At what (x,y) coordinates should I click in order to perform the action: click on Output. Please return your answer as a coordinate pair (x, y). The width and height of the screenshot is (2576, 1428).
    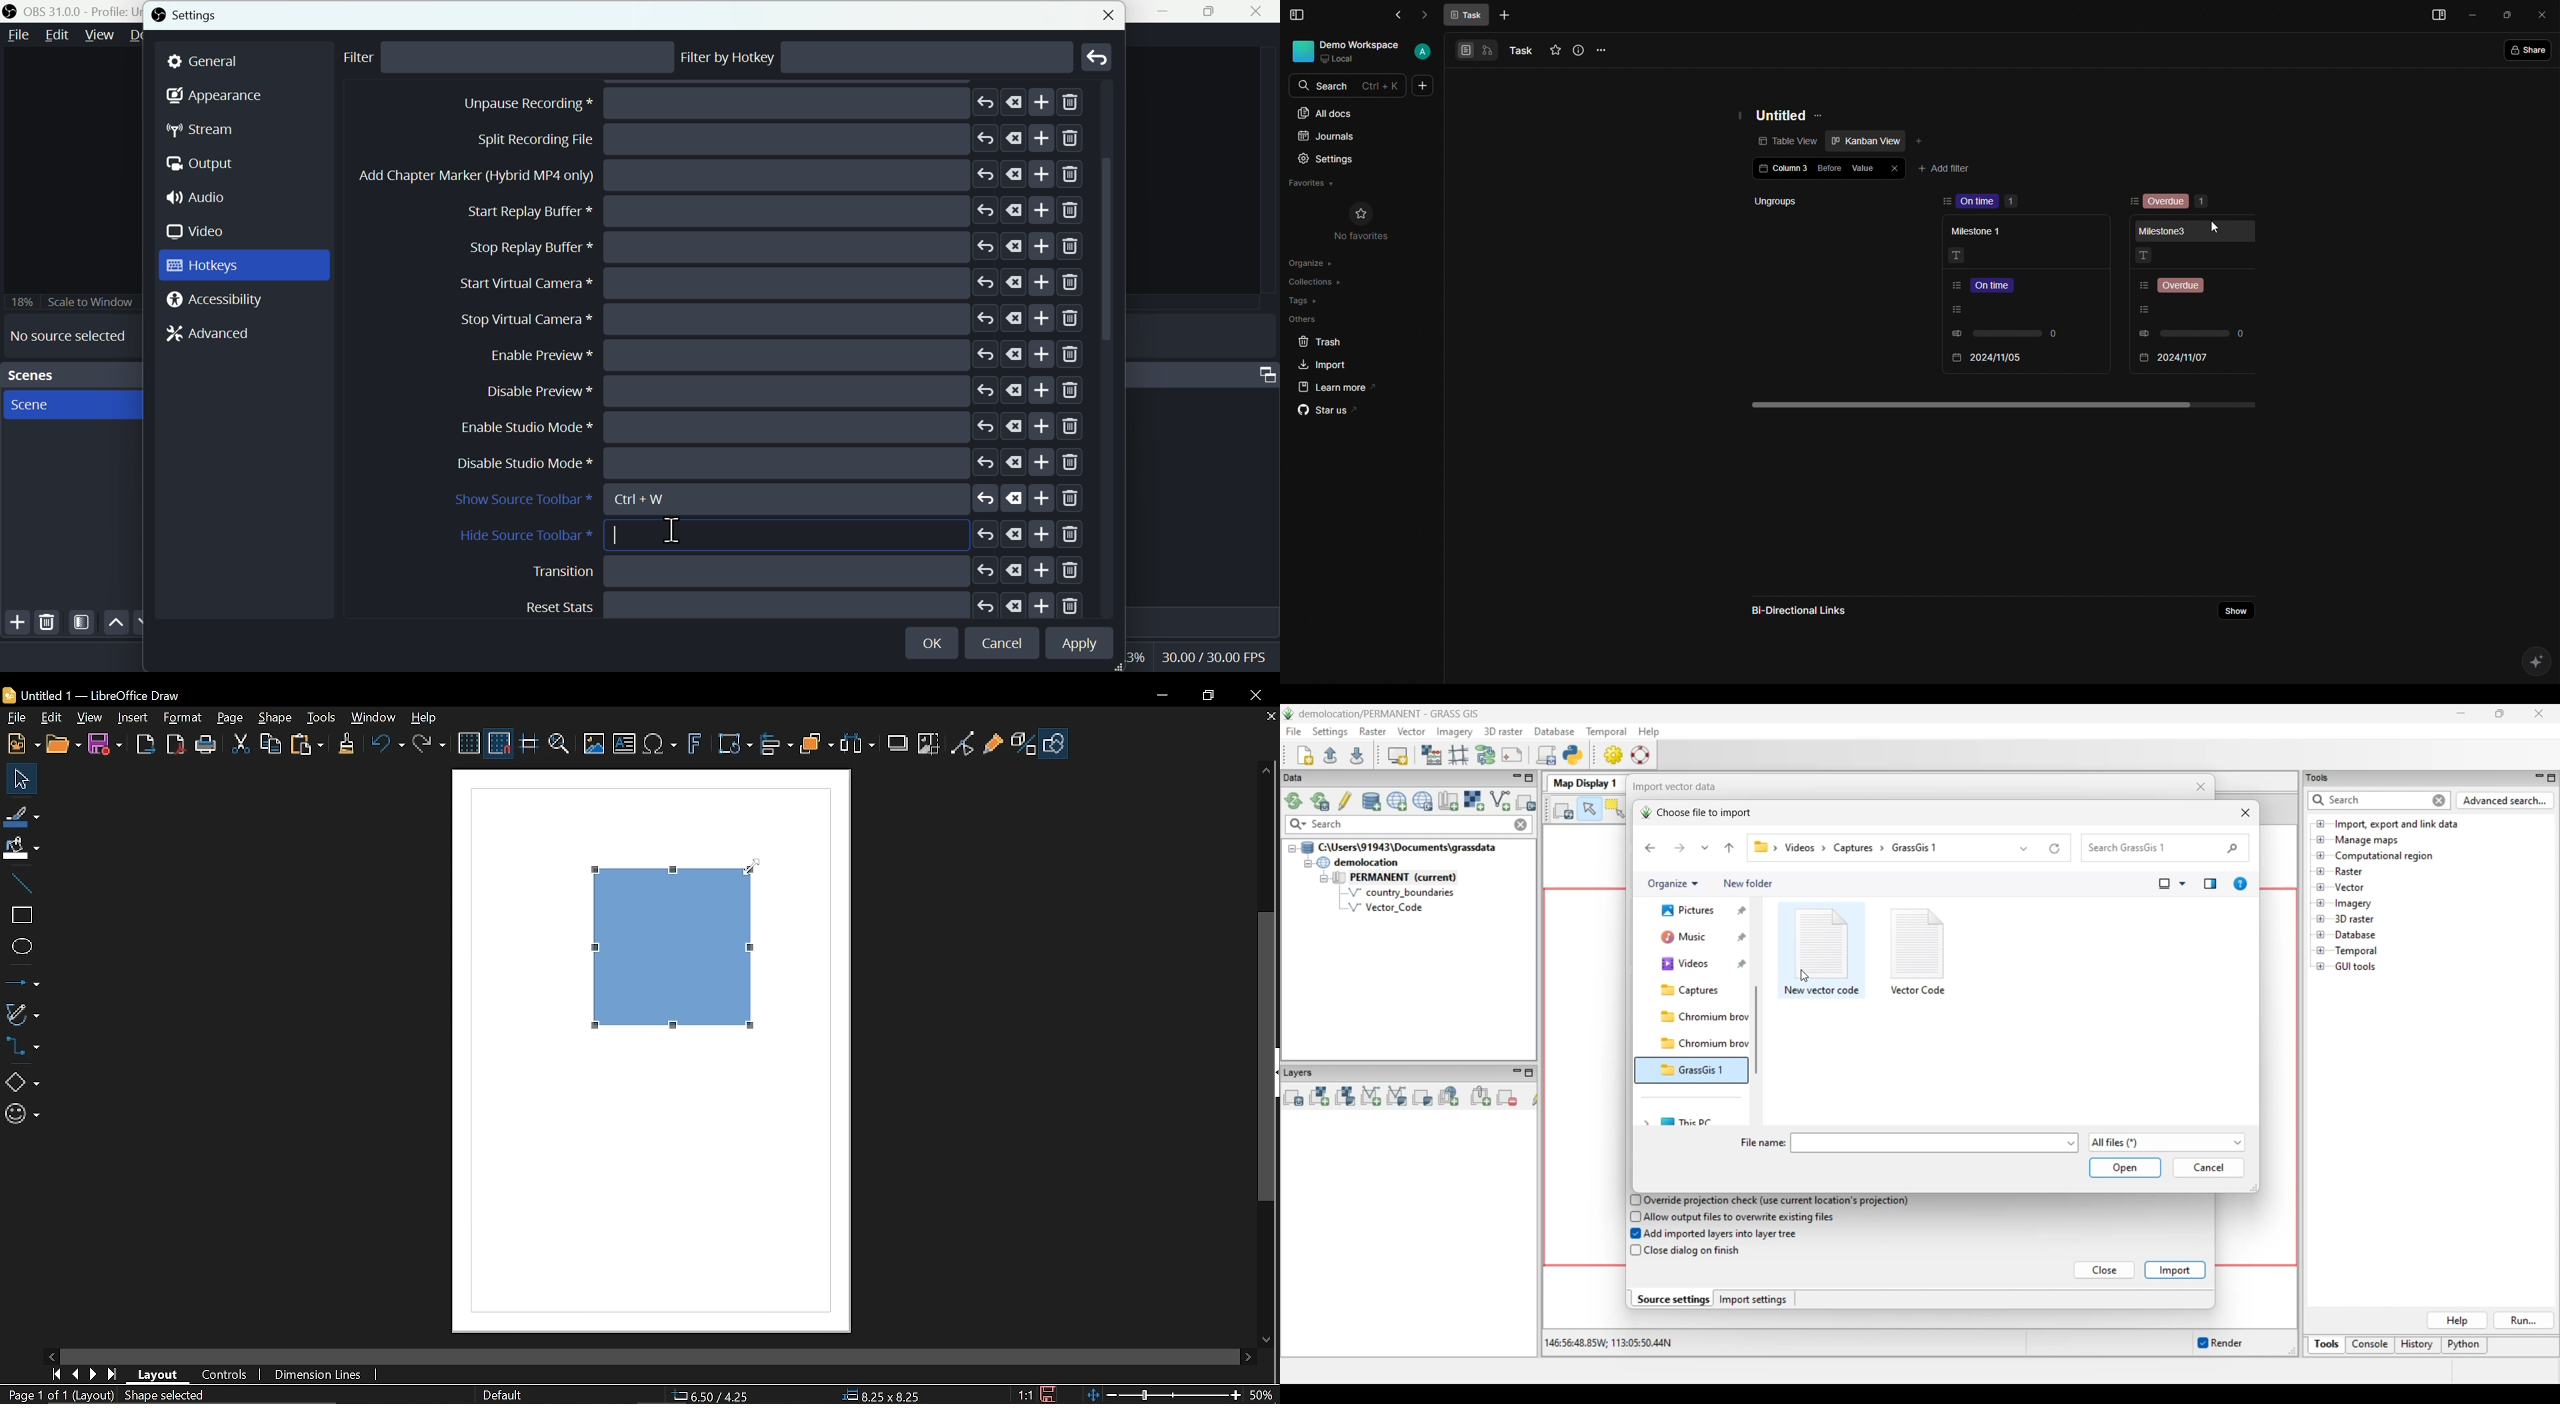
    Looking at the image, I should click on (207, 165).